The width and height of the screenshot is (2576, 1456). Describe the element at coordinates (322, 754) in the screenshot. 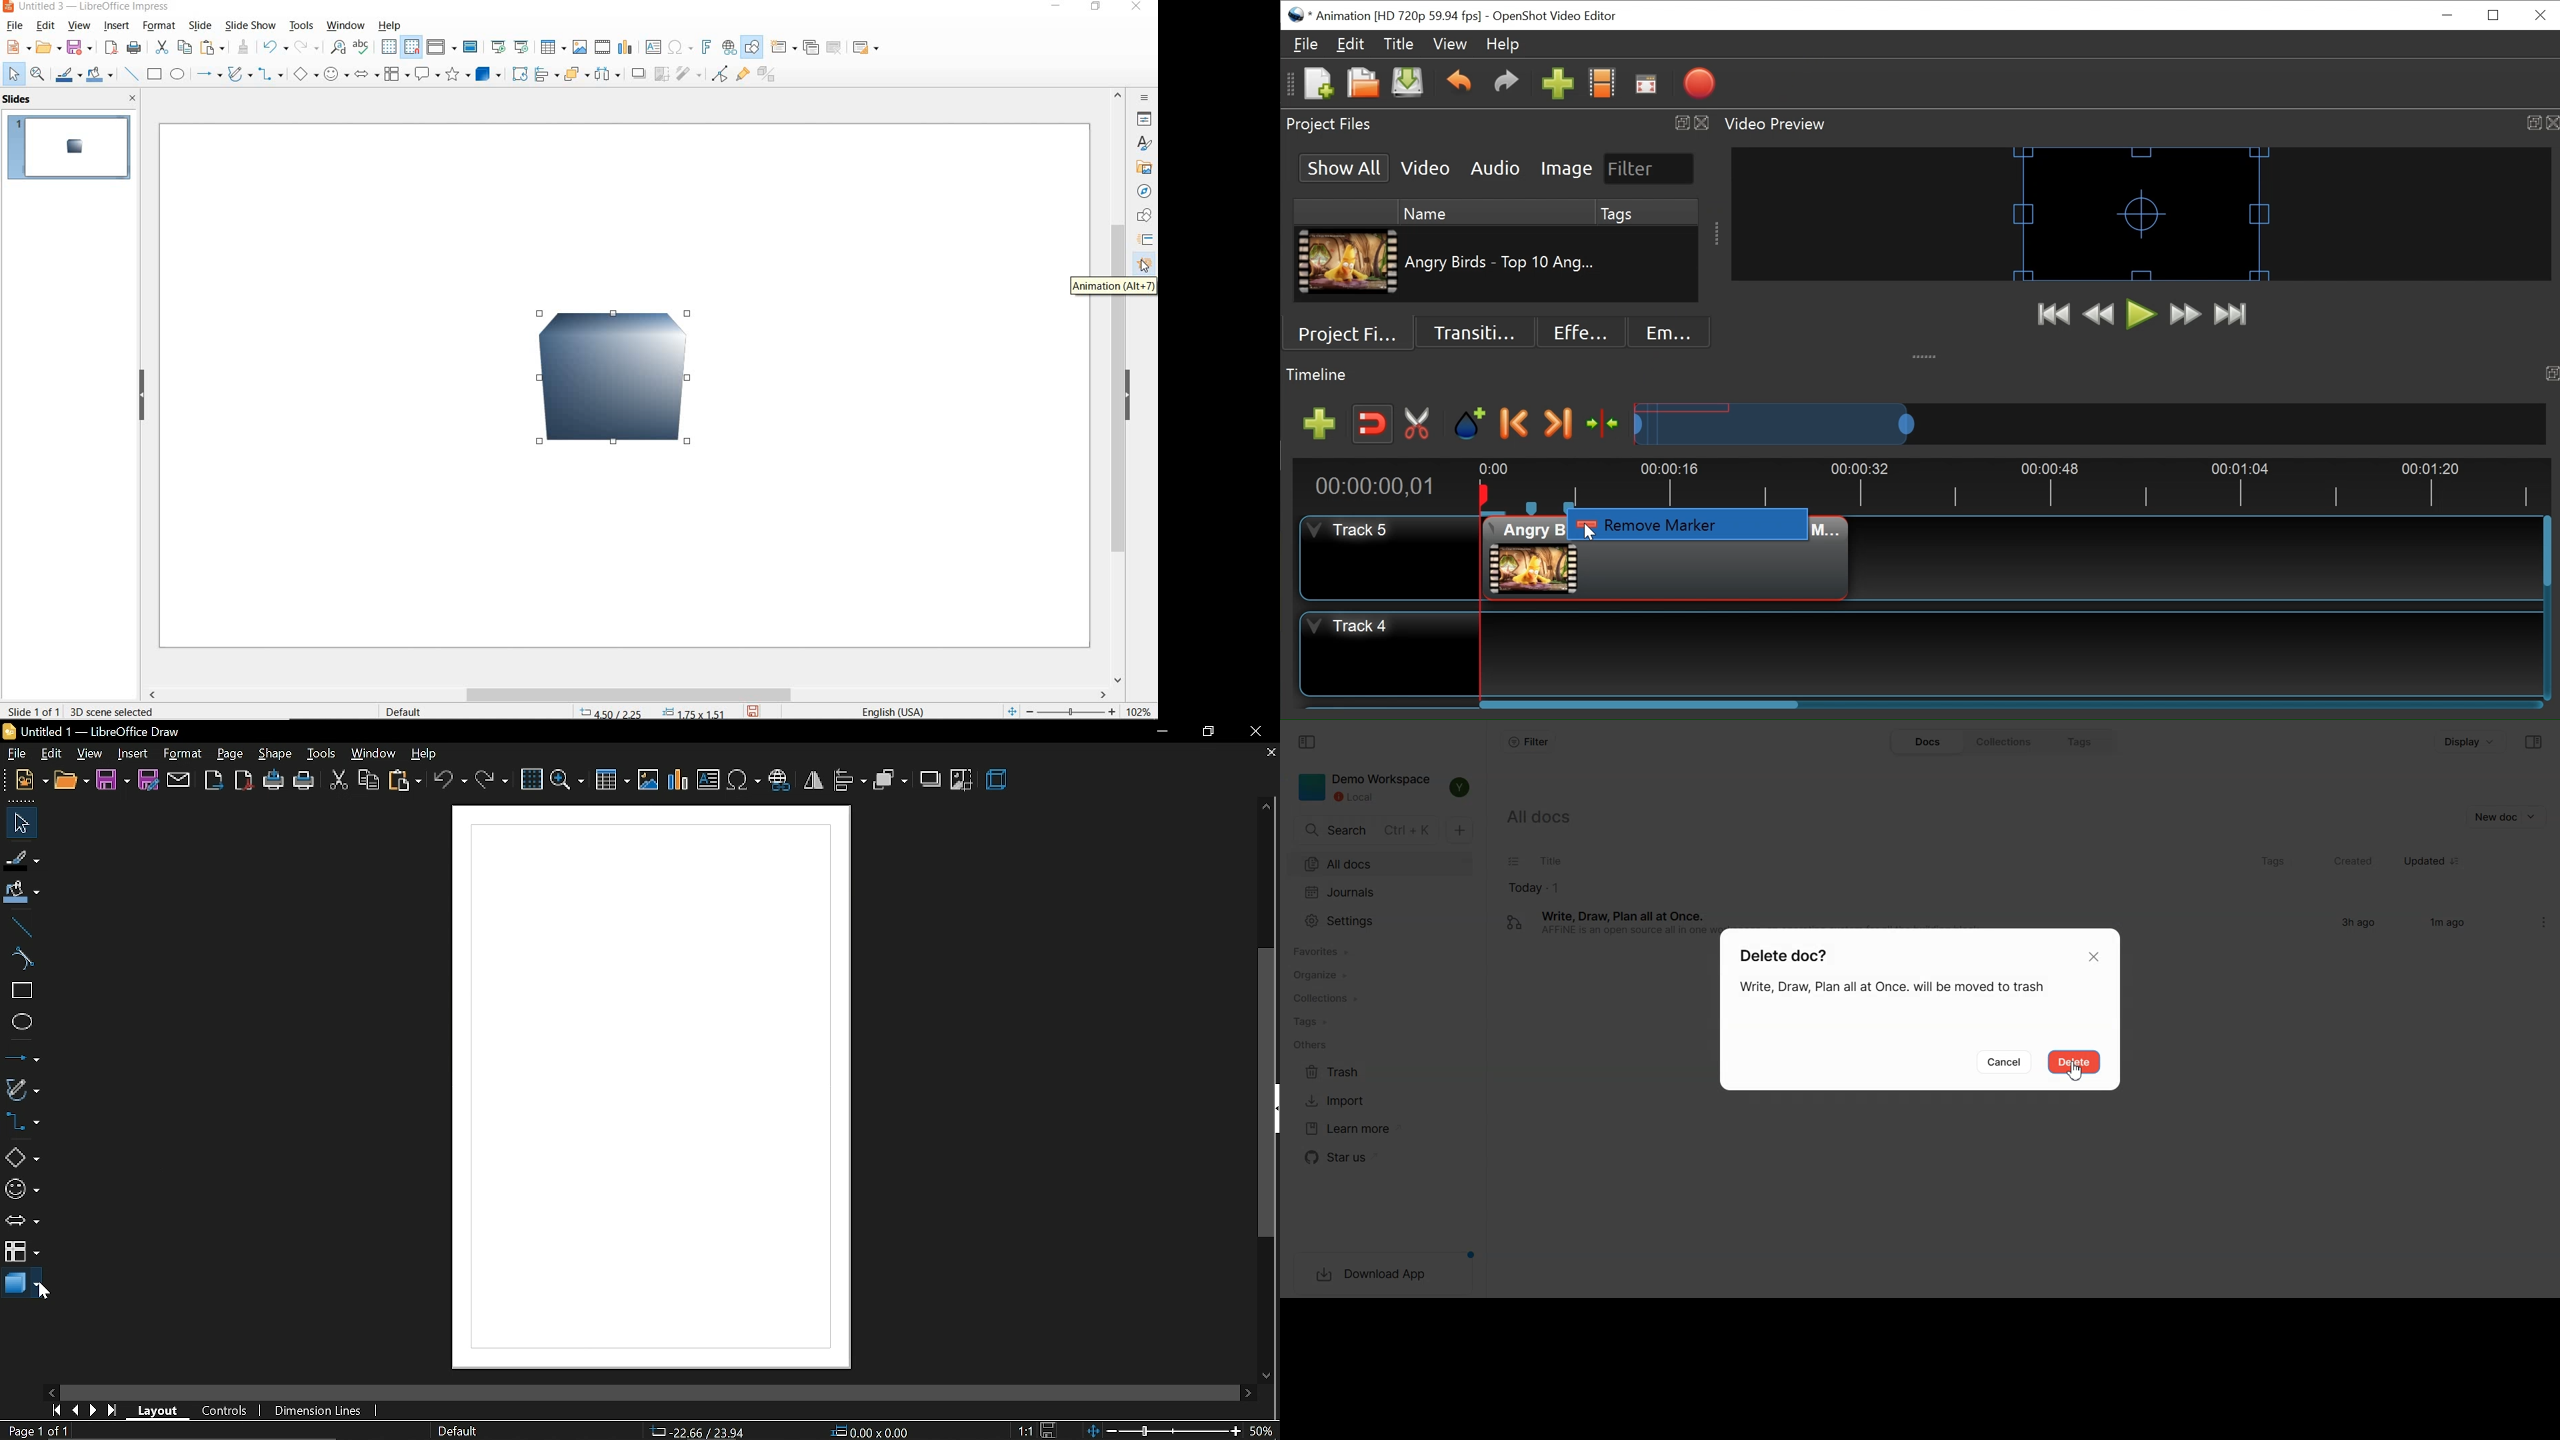

I see `tools` at that location.